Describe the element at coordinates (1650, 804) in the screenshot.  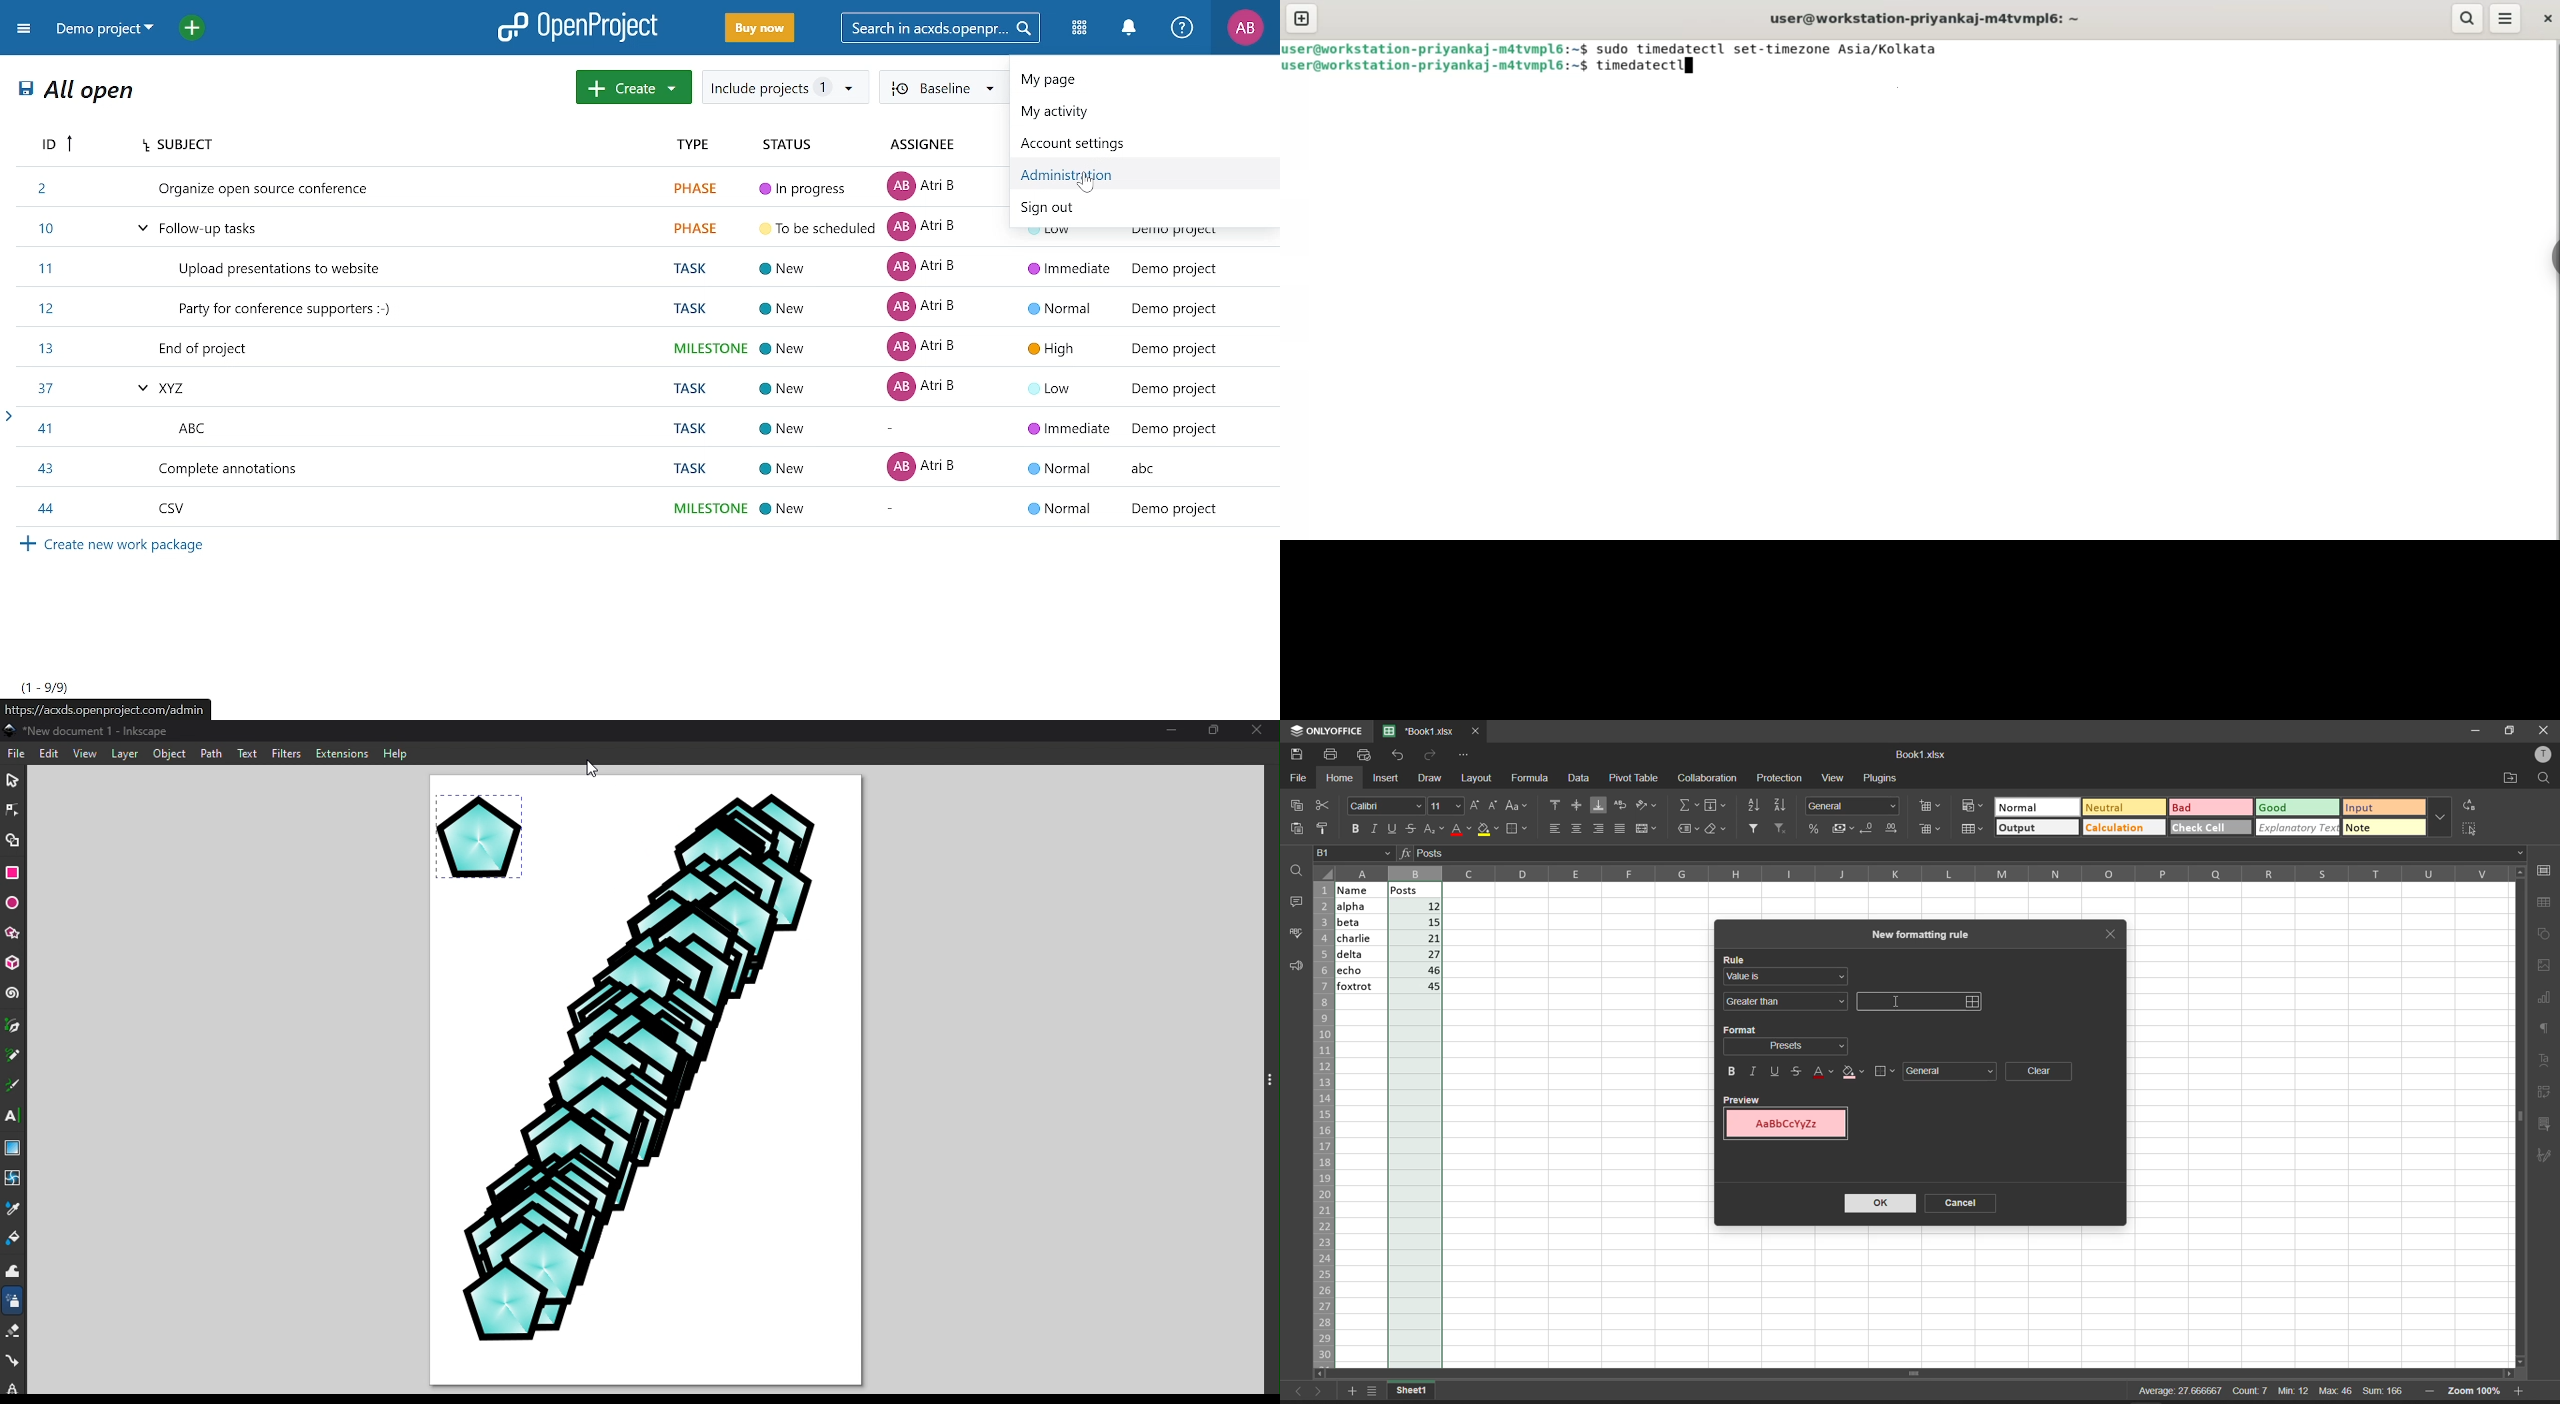
I see `orientation` at that location.